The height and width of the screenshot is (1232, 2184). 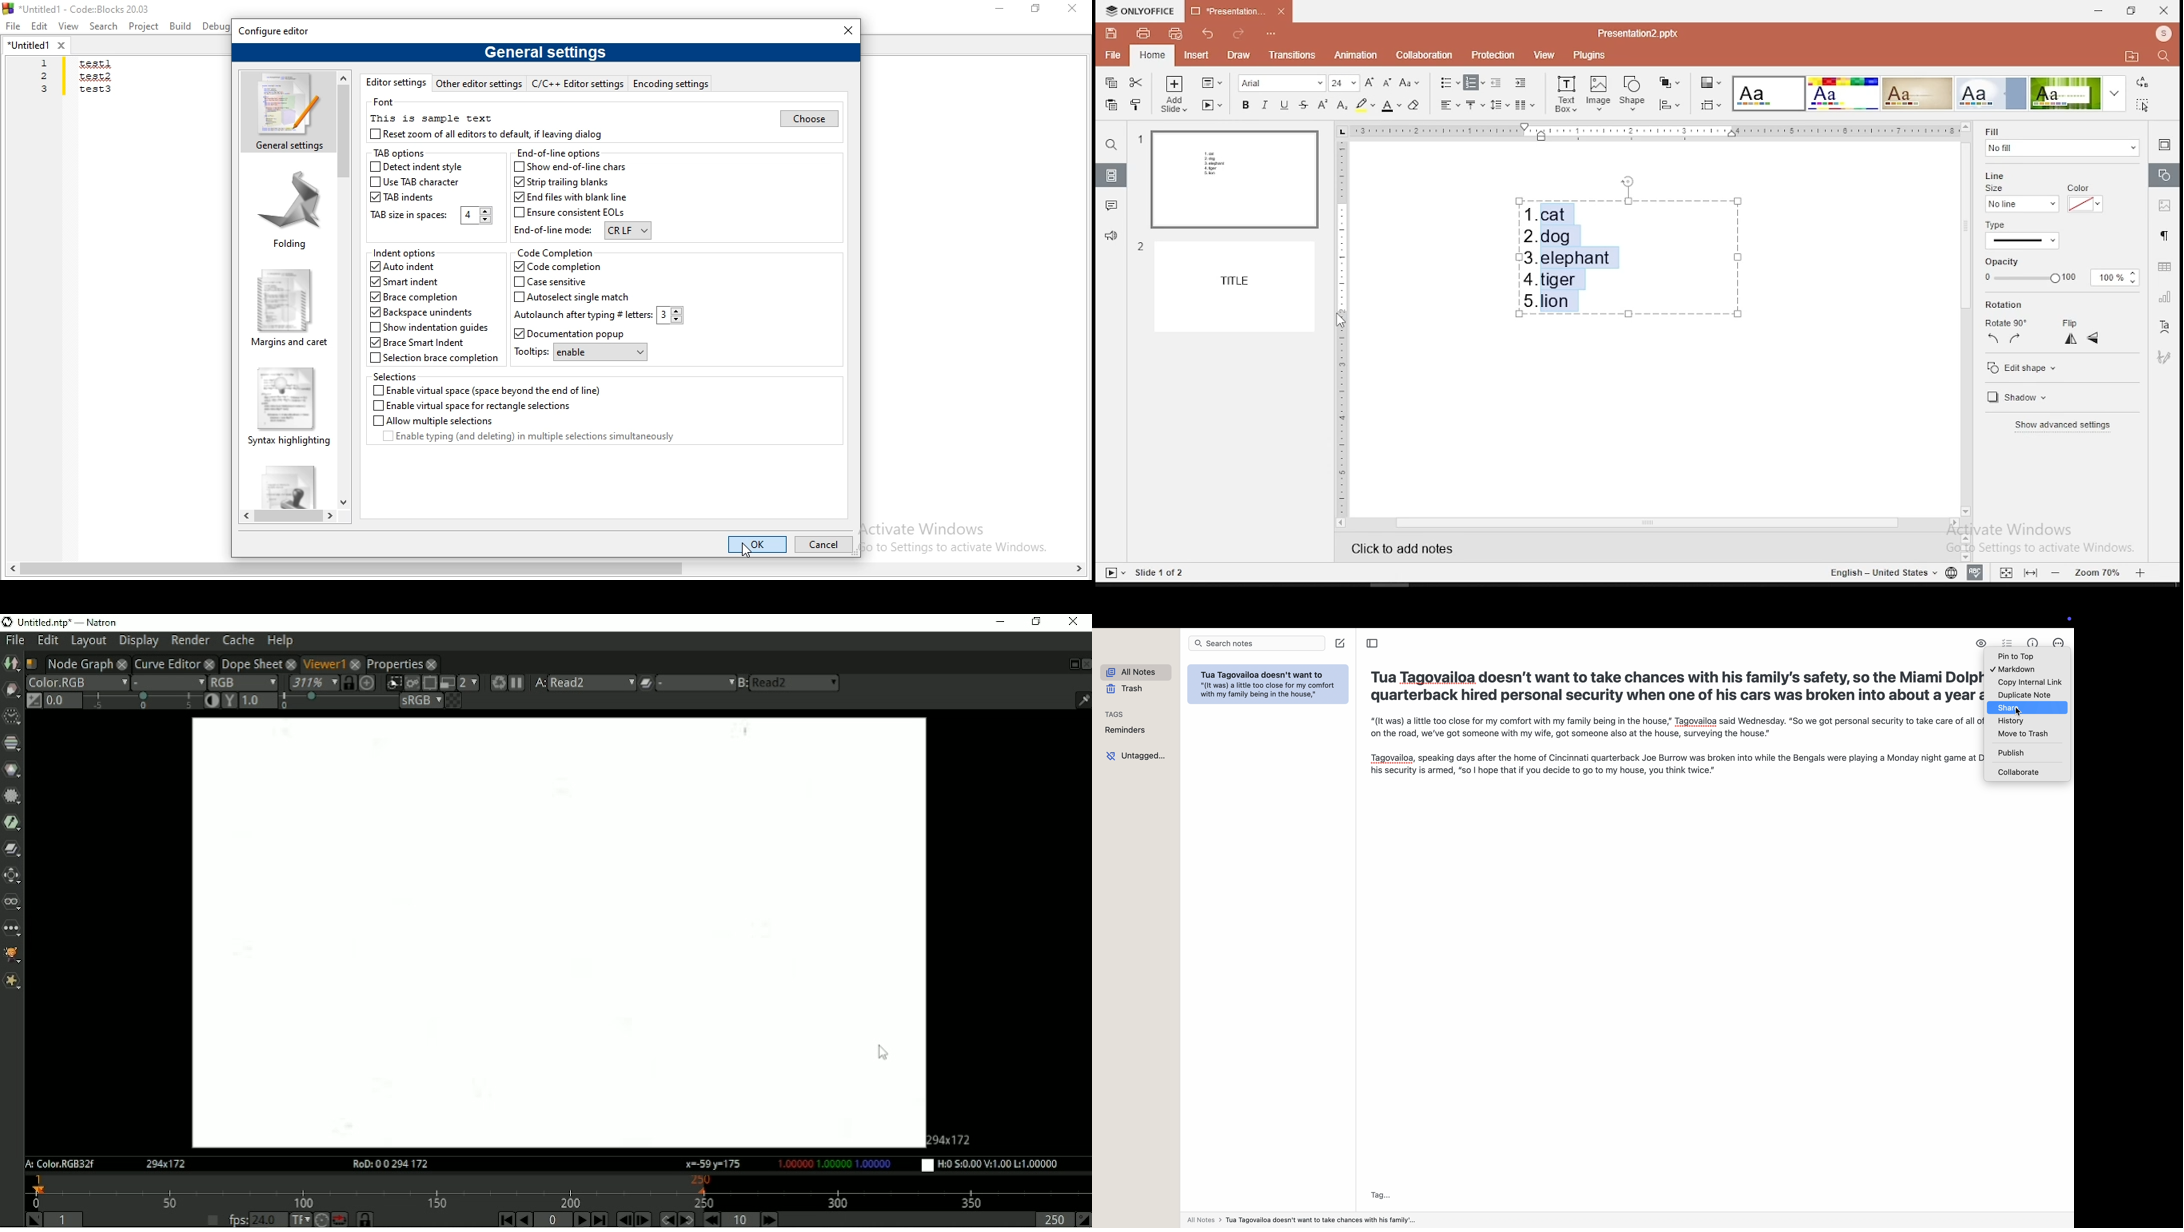 I want to click on right, so click(x=2016, y=341).